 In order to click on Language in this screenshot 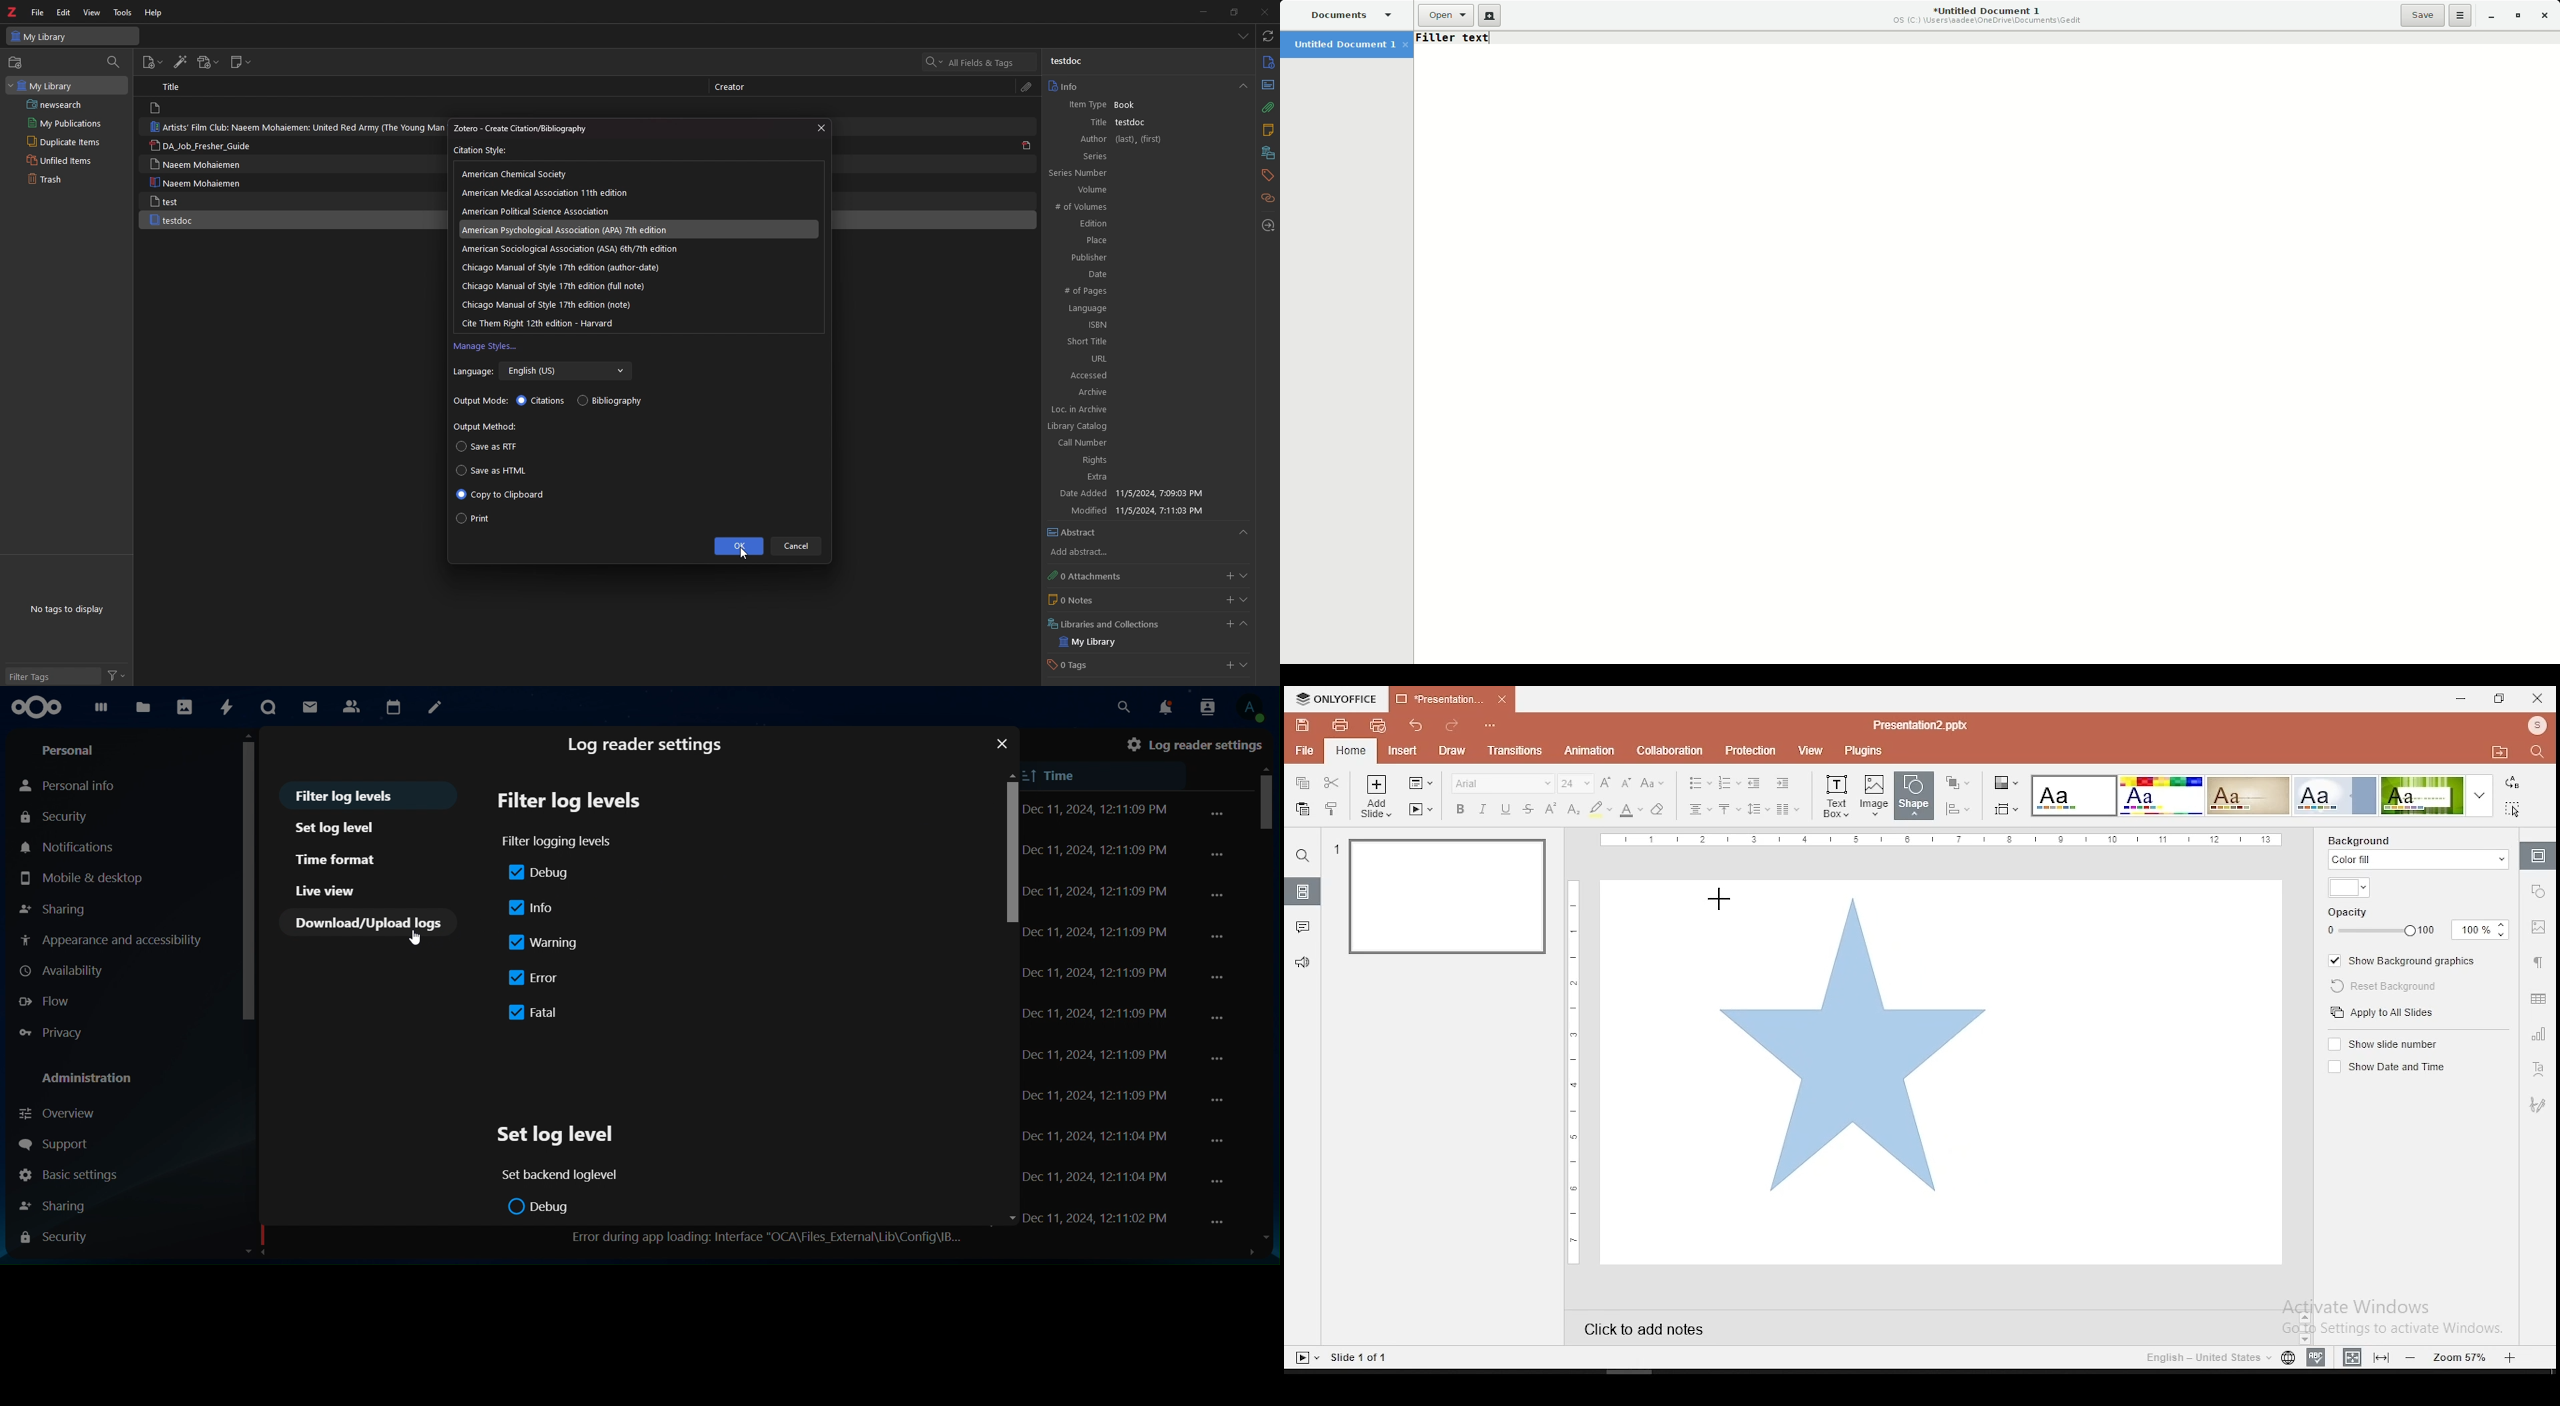, I will do `click(473, 373)`.